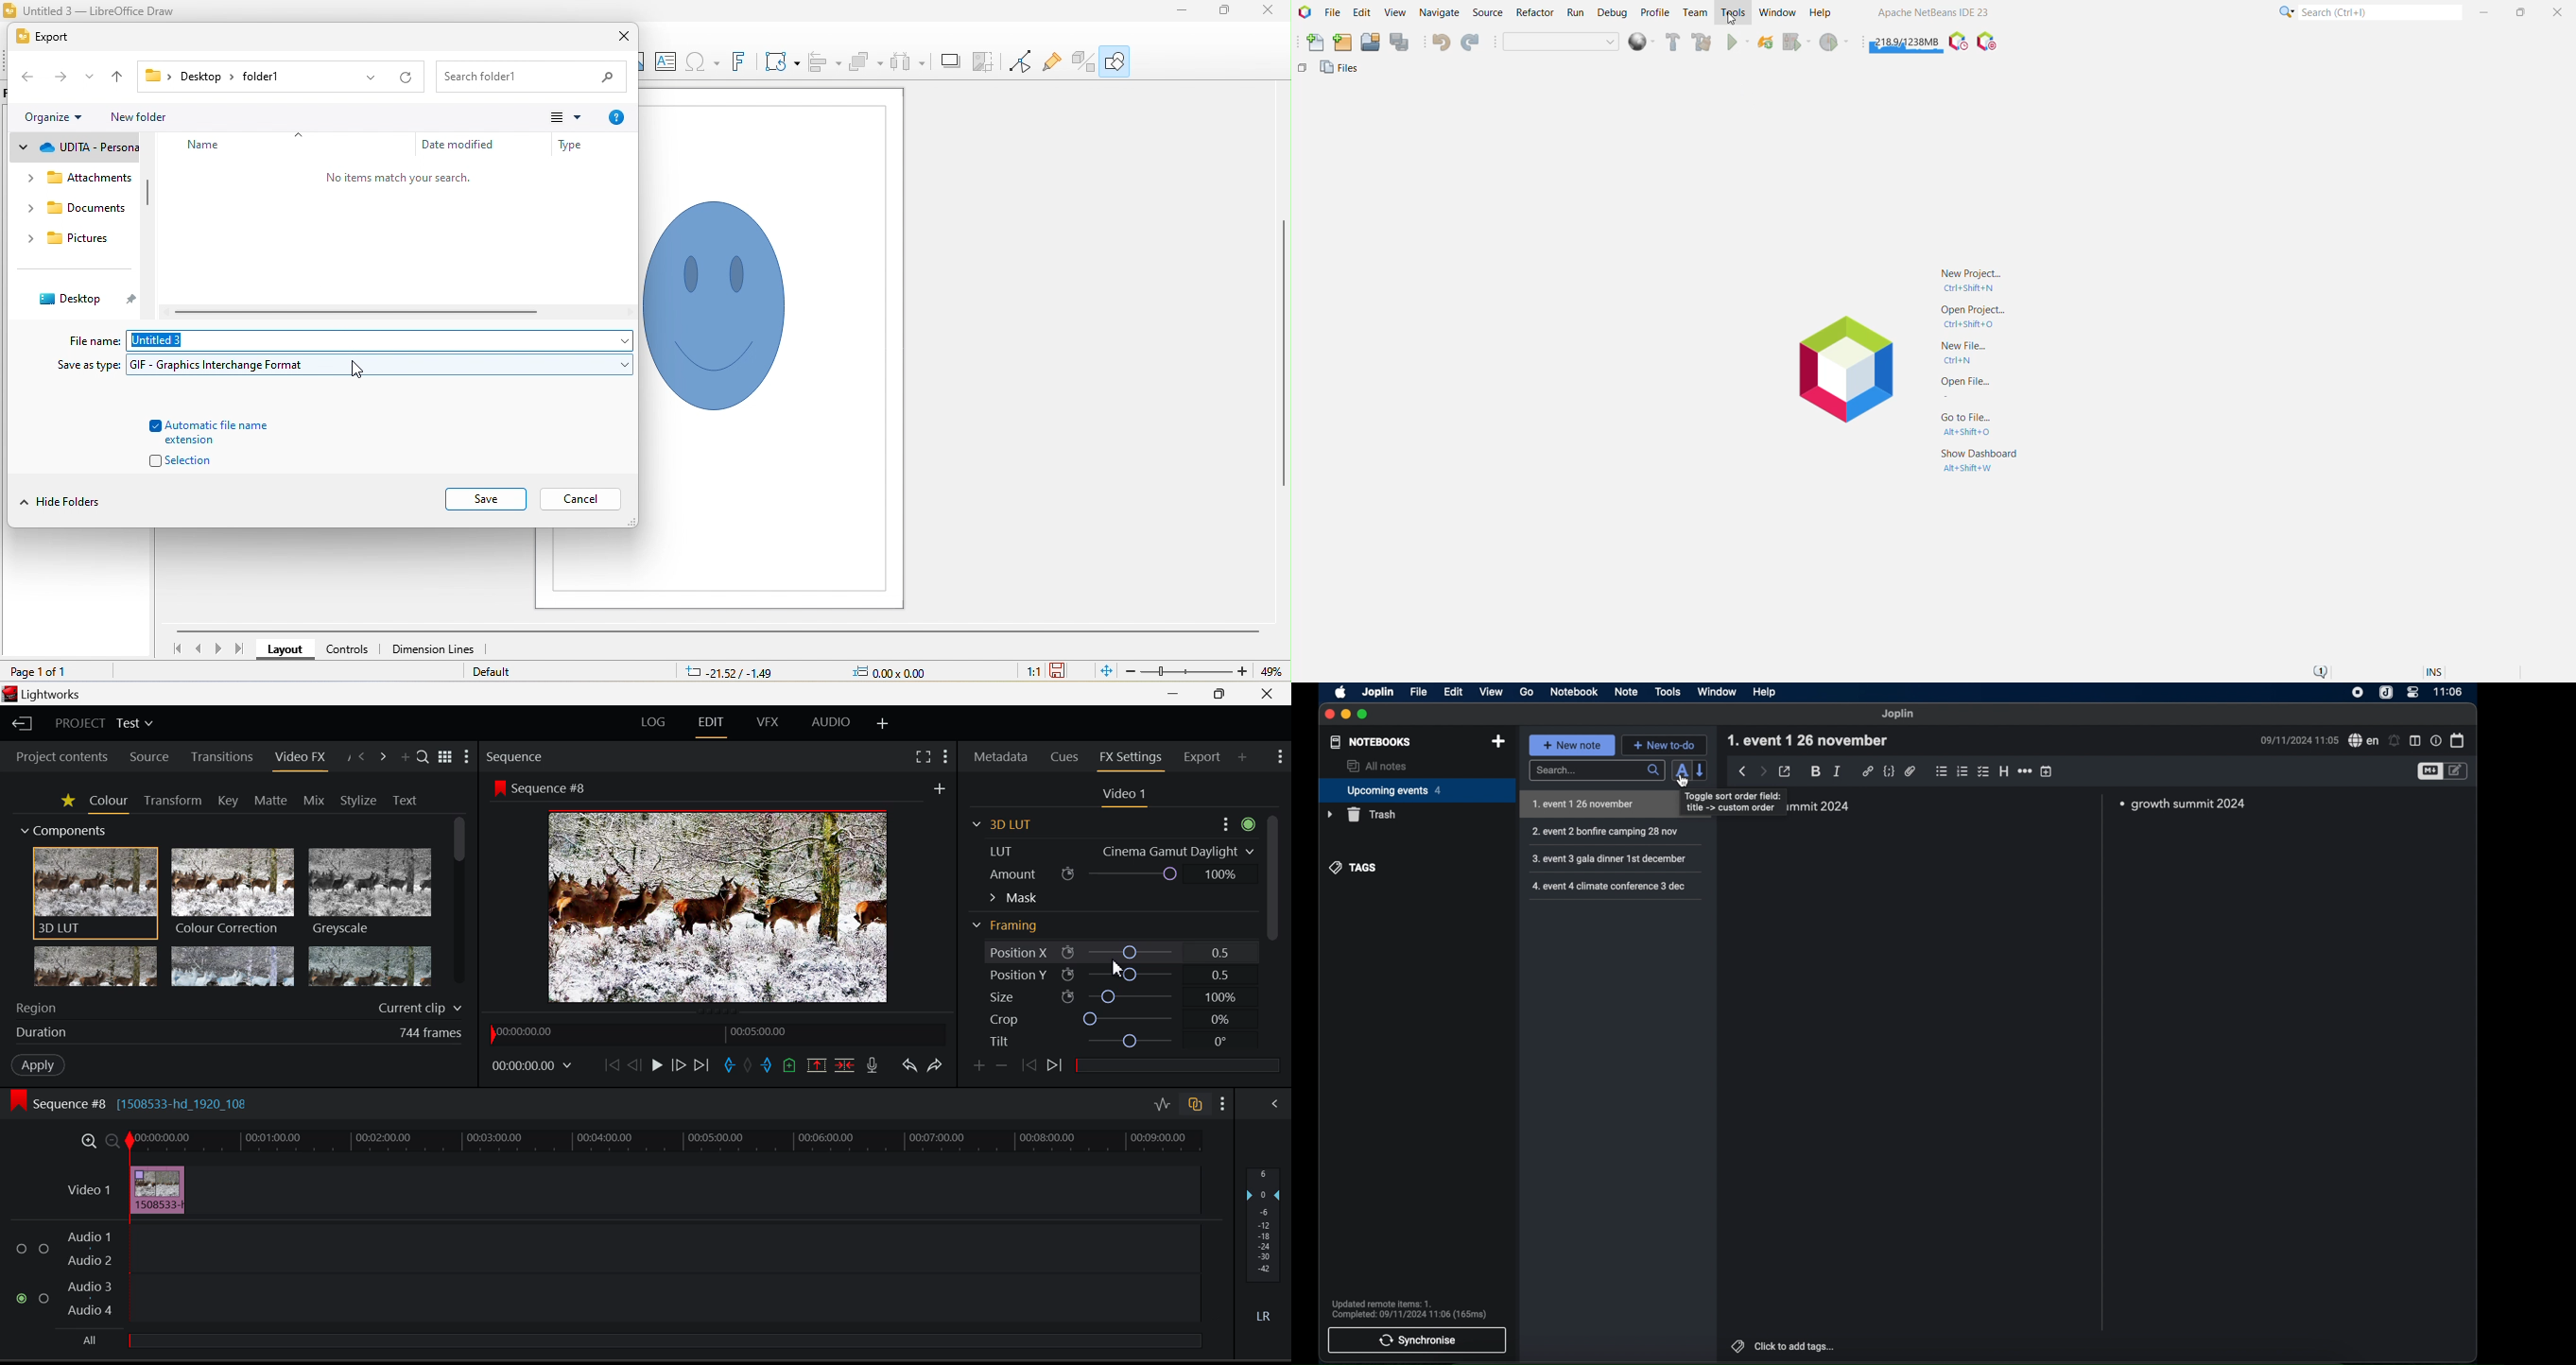  What do you see at coordinates (716, 1035) in the screenshot?
I see `Project Timeline Navigator` at bounding box center [716, 1035].